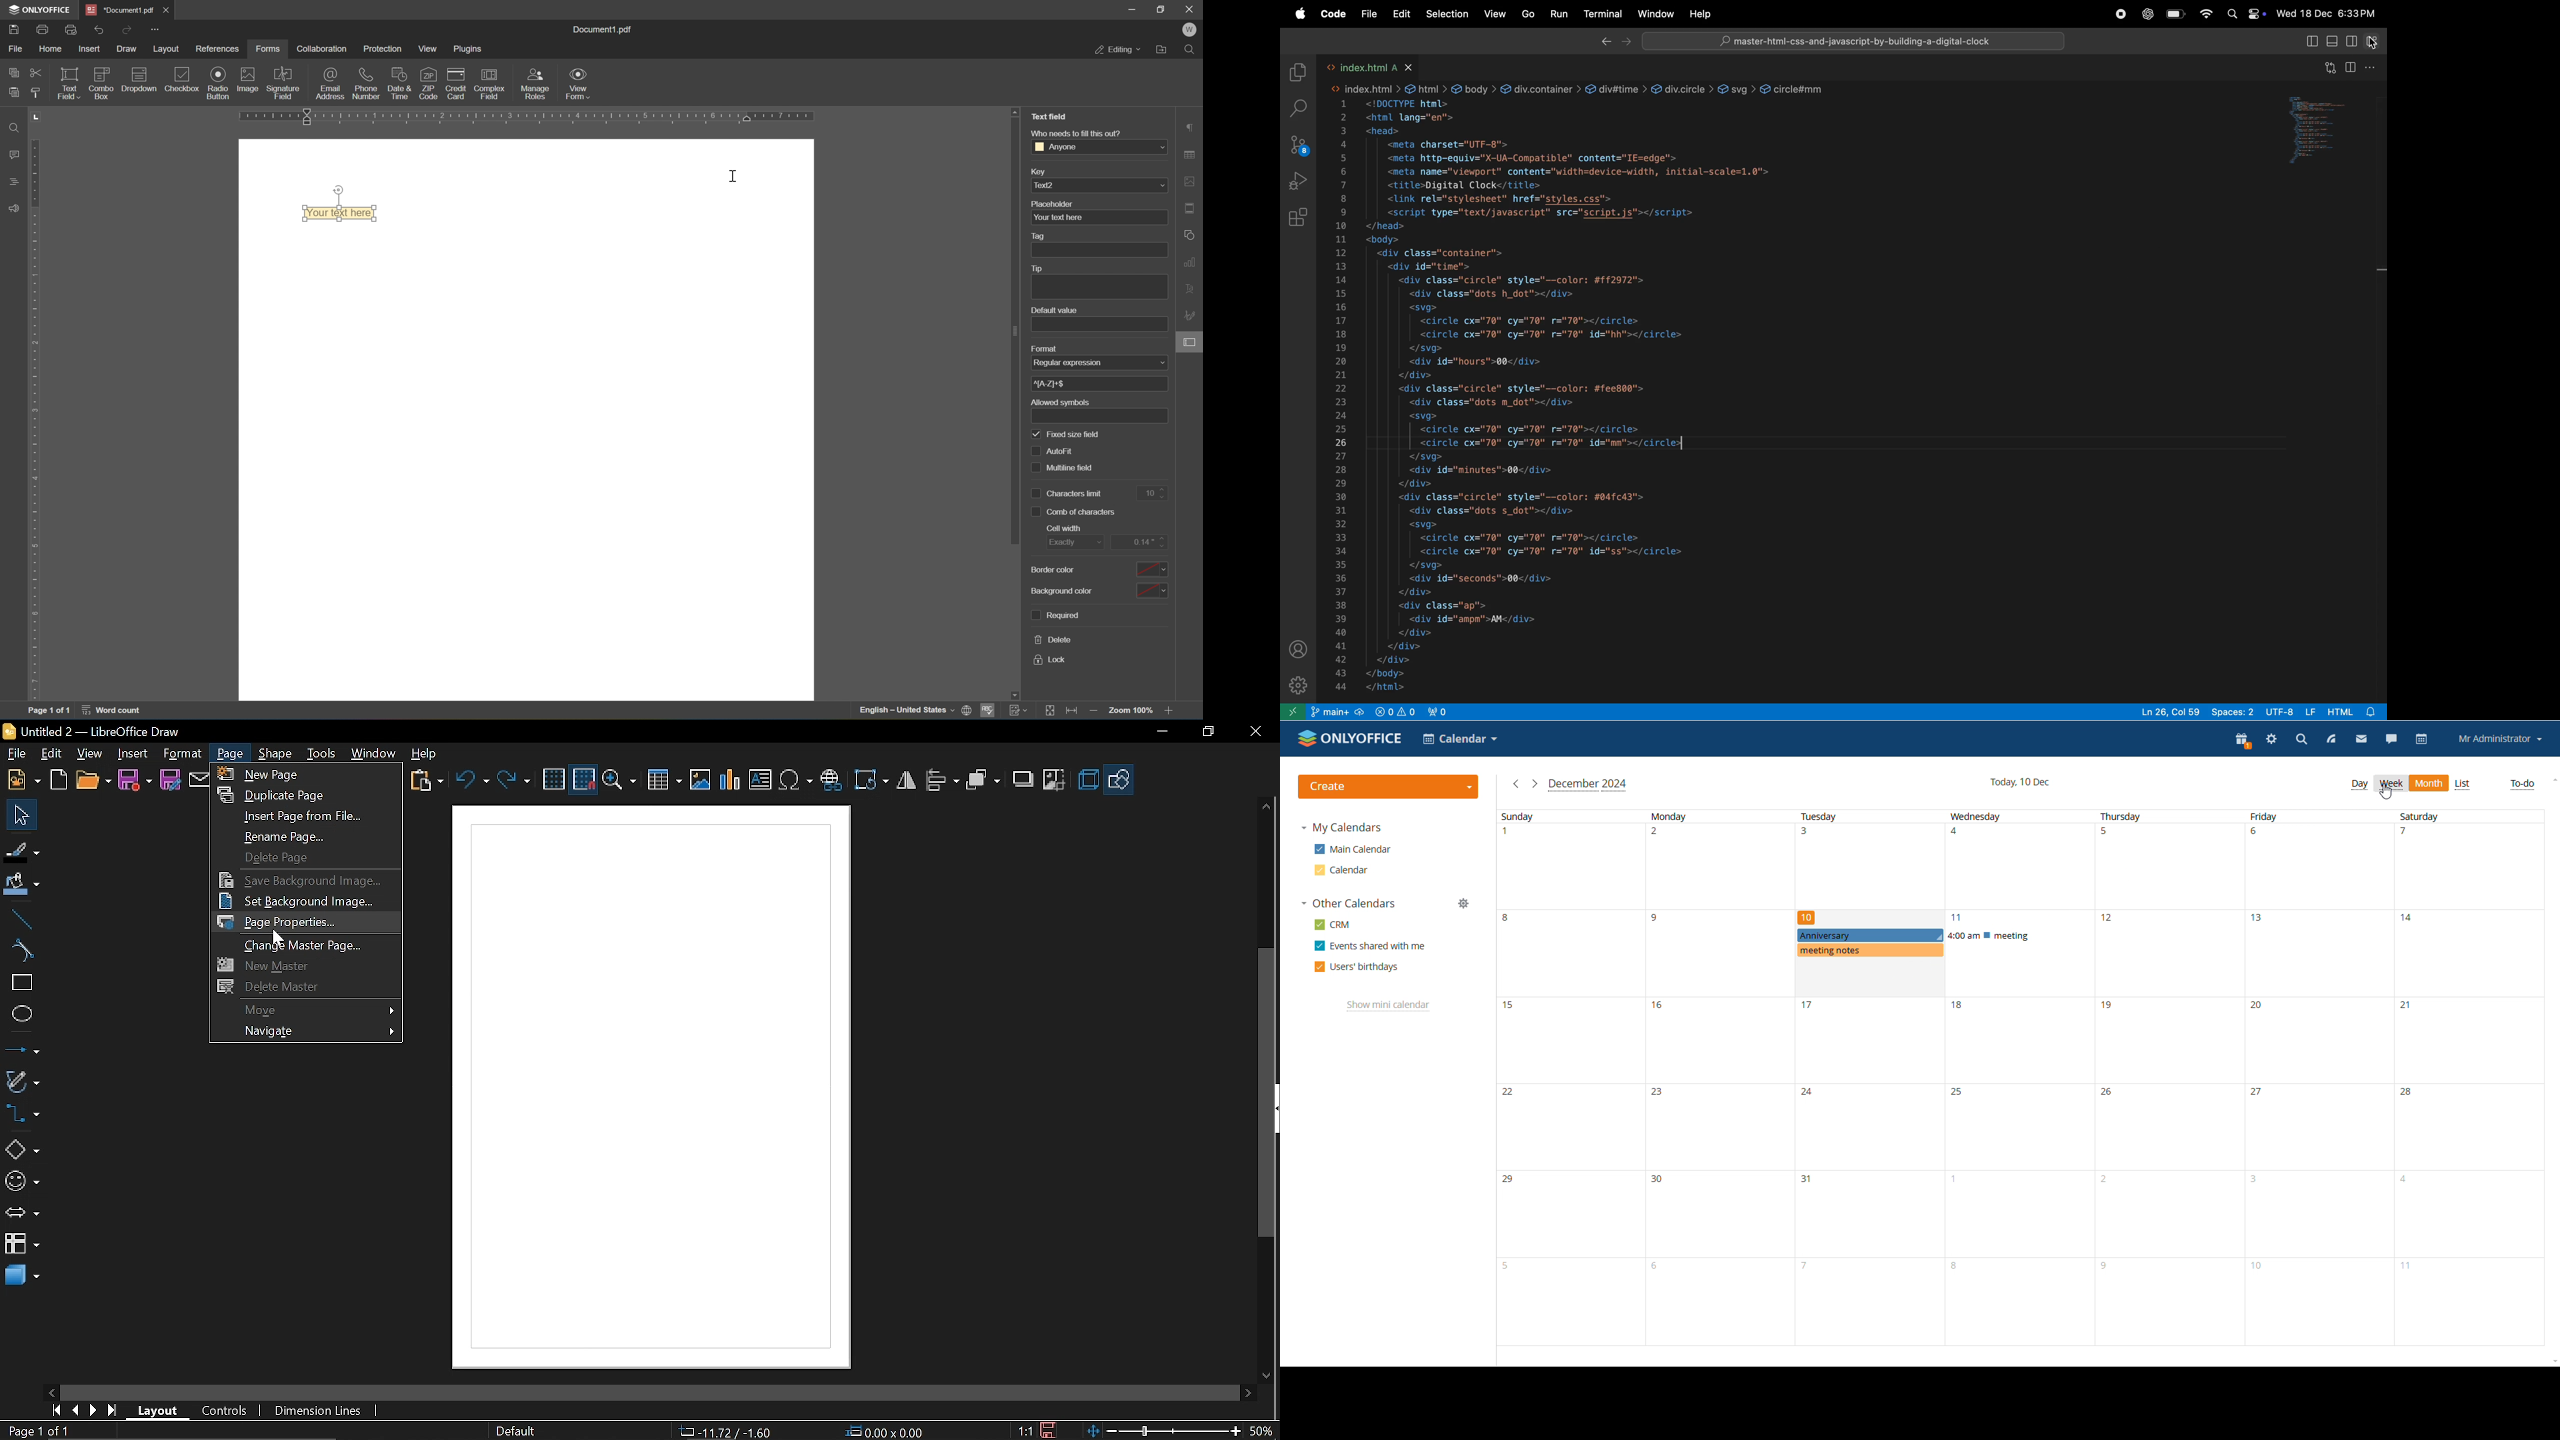  What do you see at coordinates (831, 781) in the screenshot?
I see `Insert hyprelink` at bounding box center [831, 781].